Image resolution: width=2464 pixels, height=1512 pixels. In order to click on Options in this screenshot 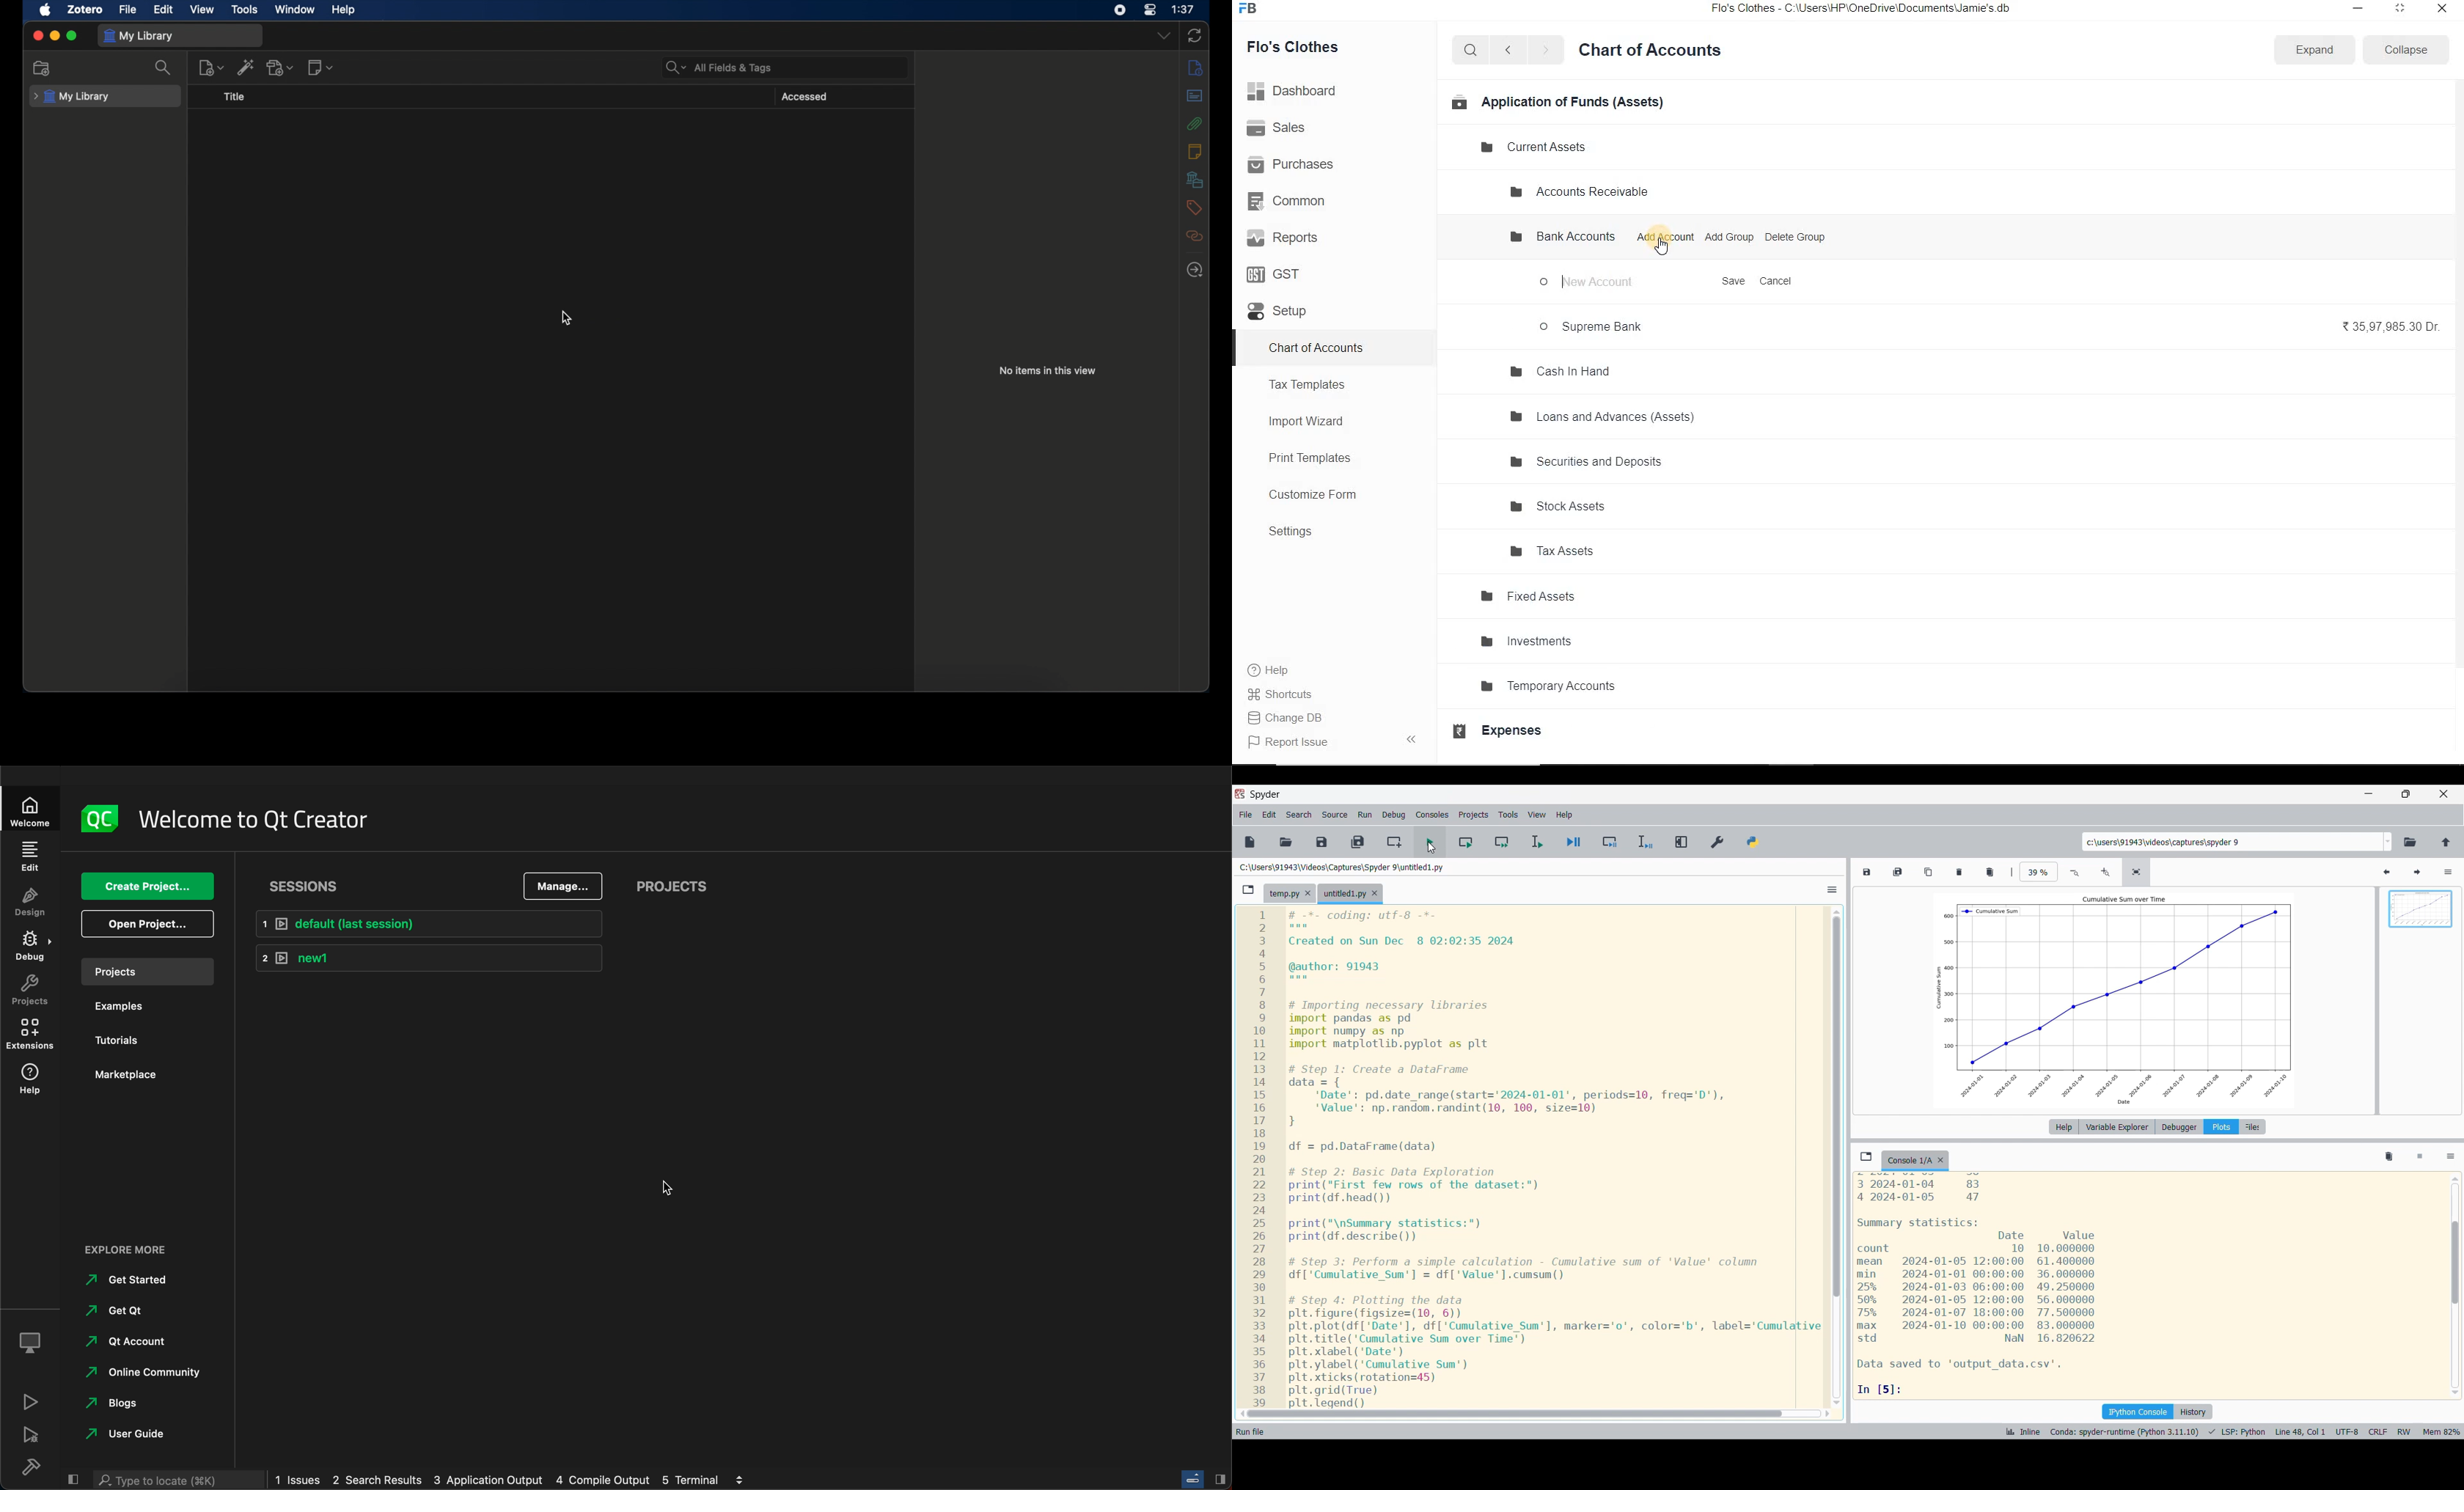, I will do `click(2451, 1158)`.